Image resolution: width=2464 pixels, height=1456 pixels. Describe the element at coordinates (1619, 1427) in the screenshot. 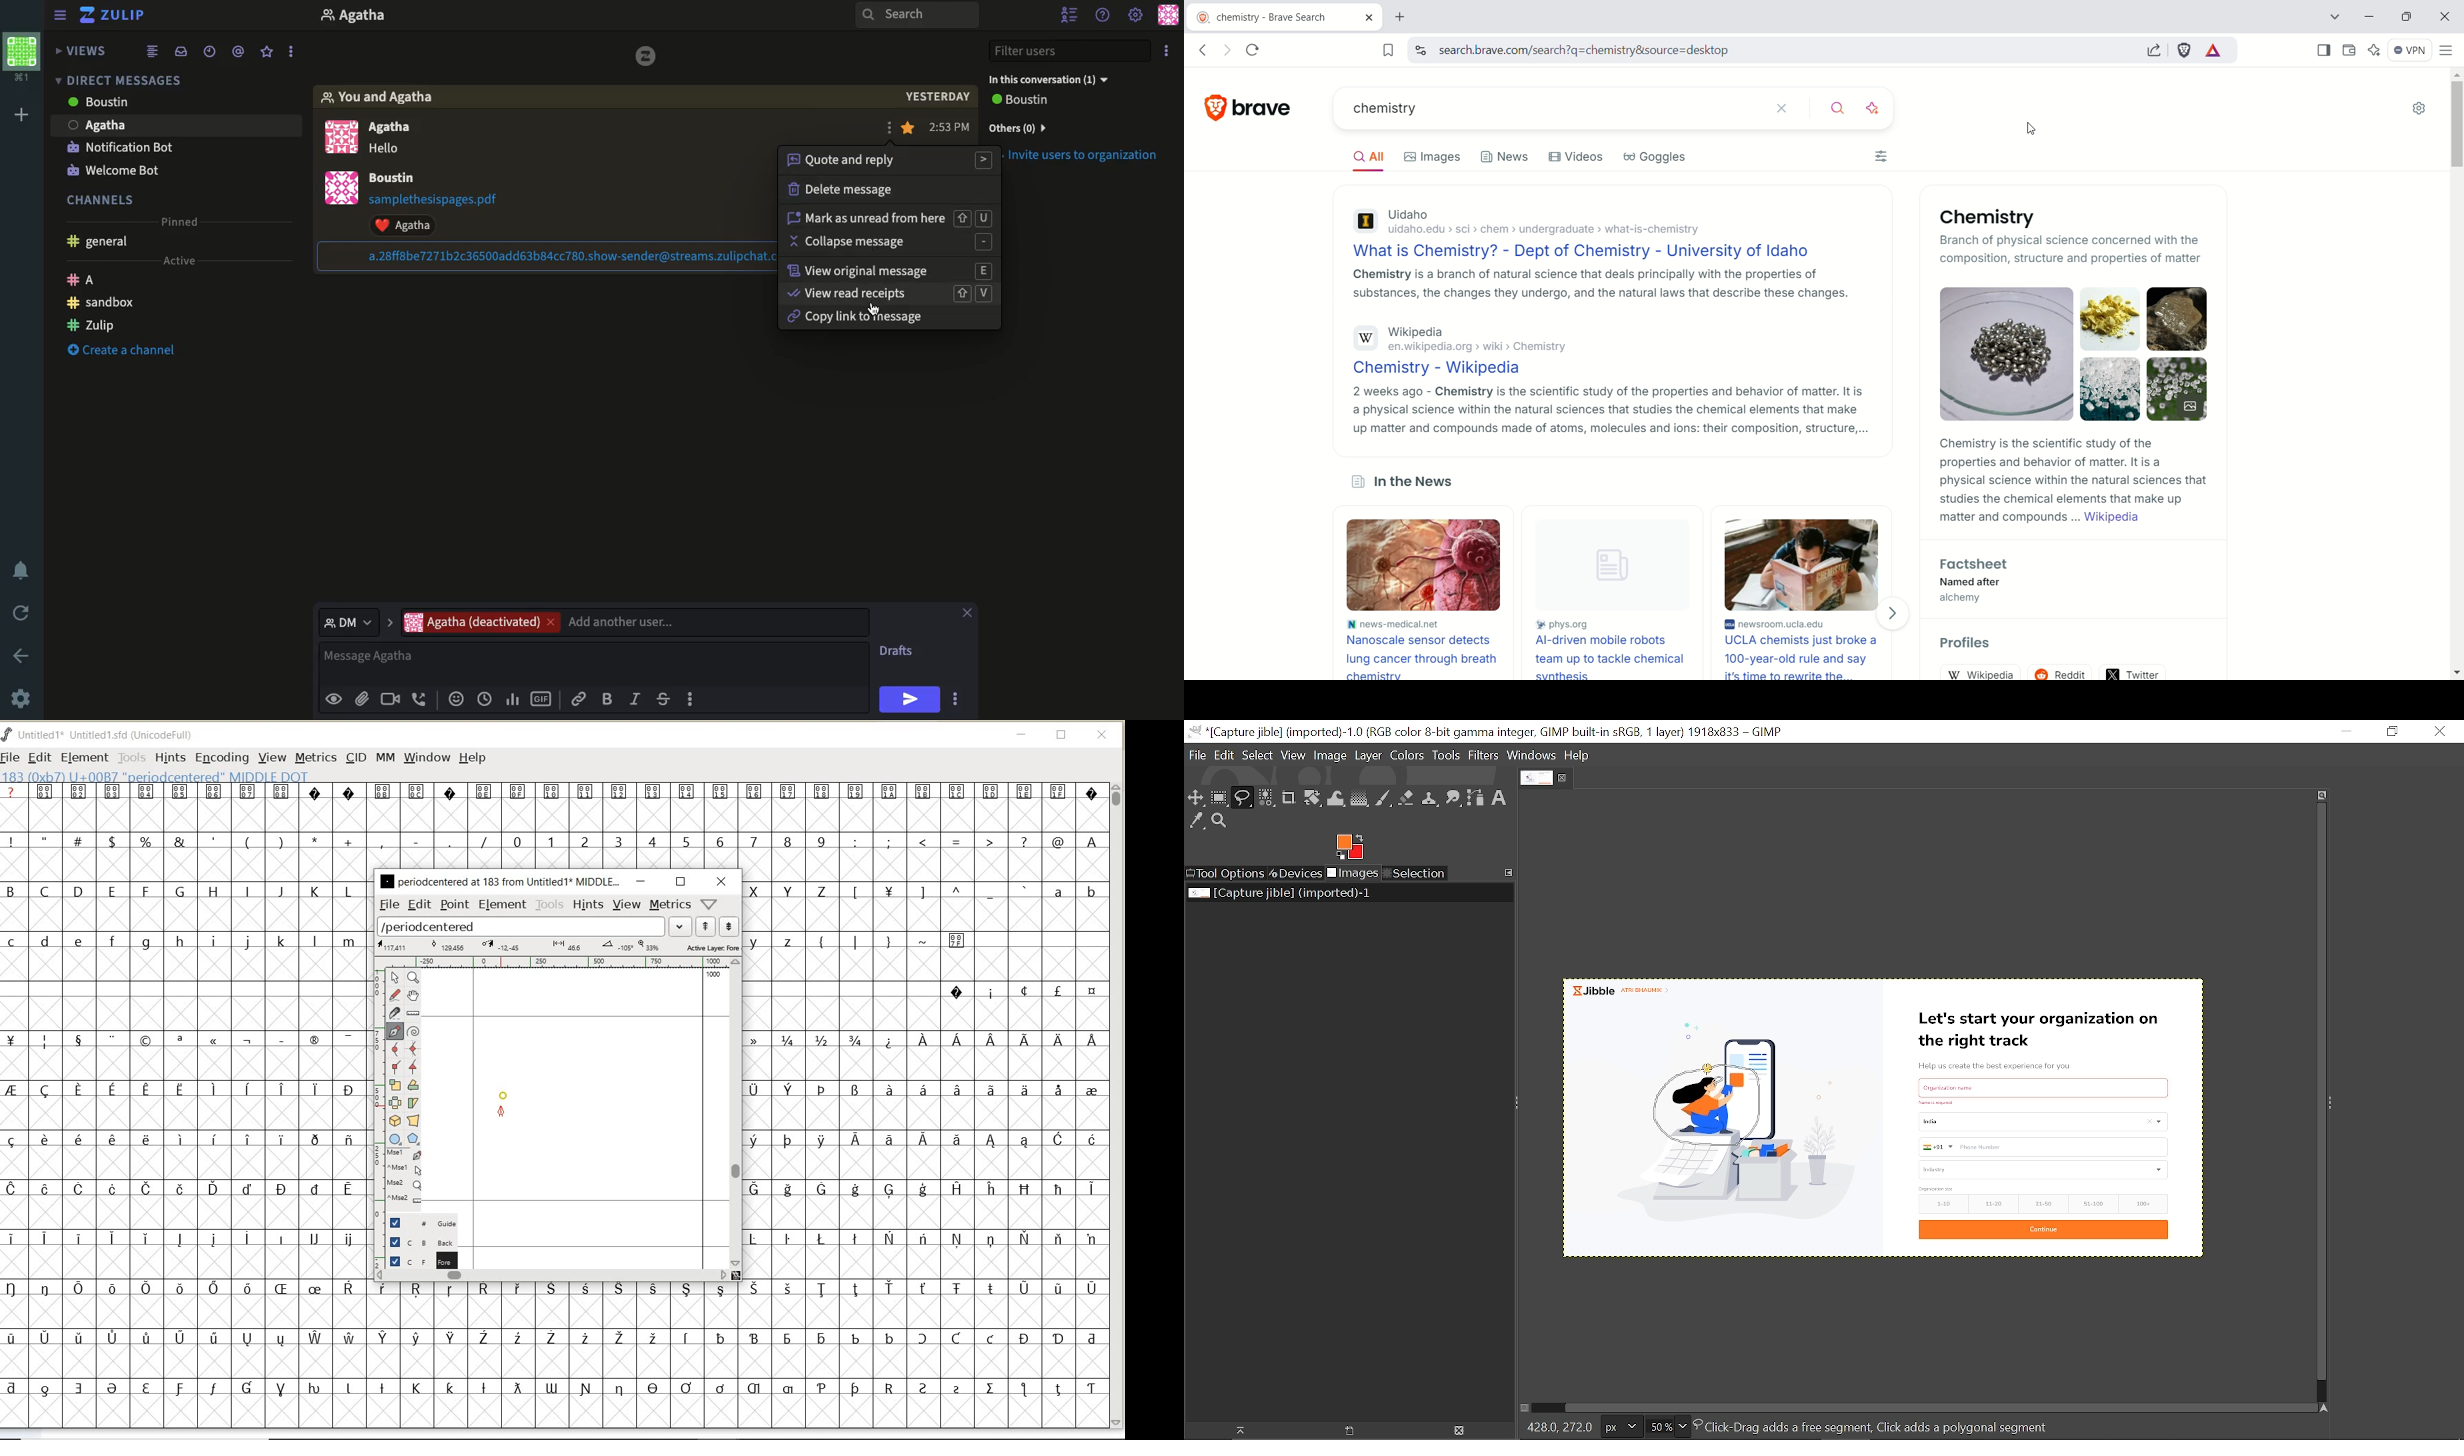

I see `Current image unit` at that location.